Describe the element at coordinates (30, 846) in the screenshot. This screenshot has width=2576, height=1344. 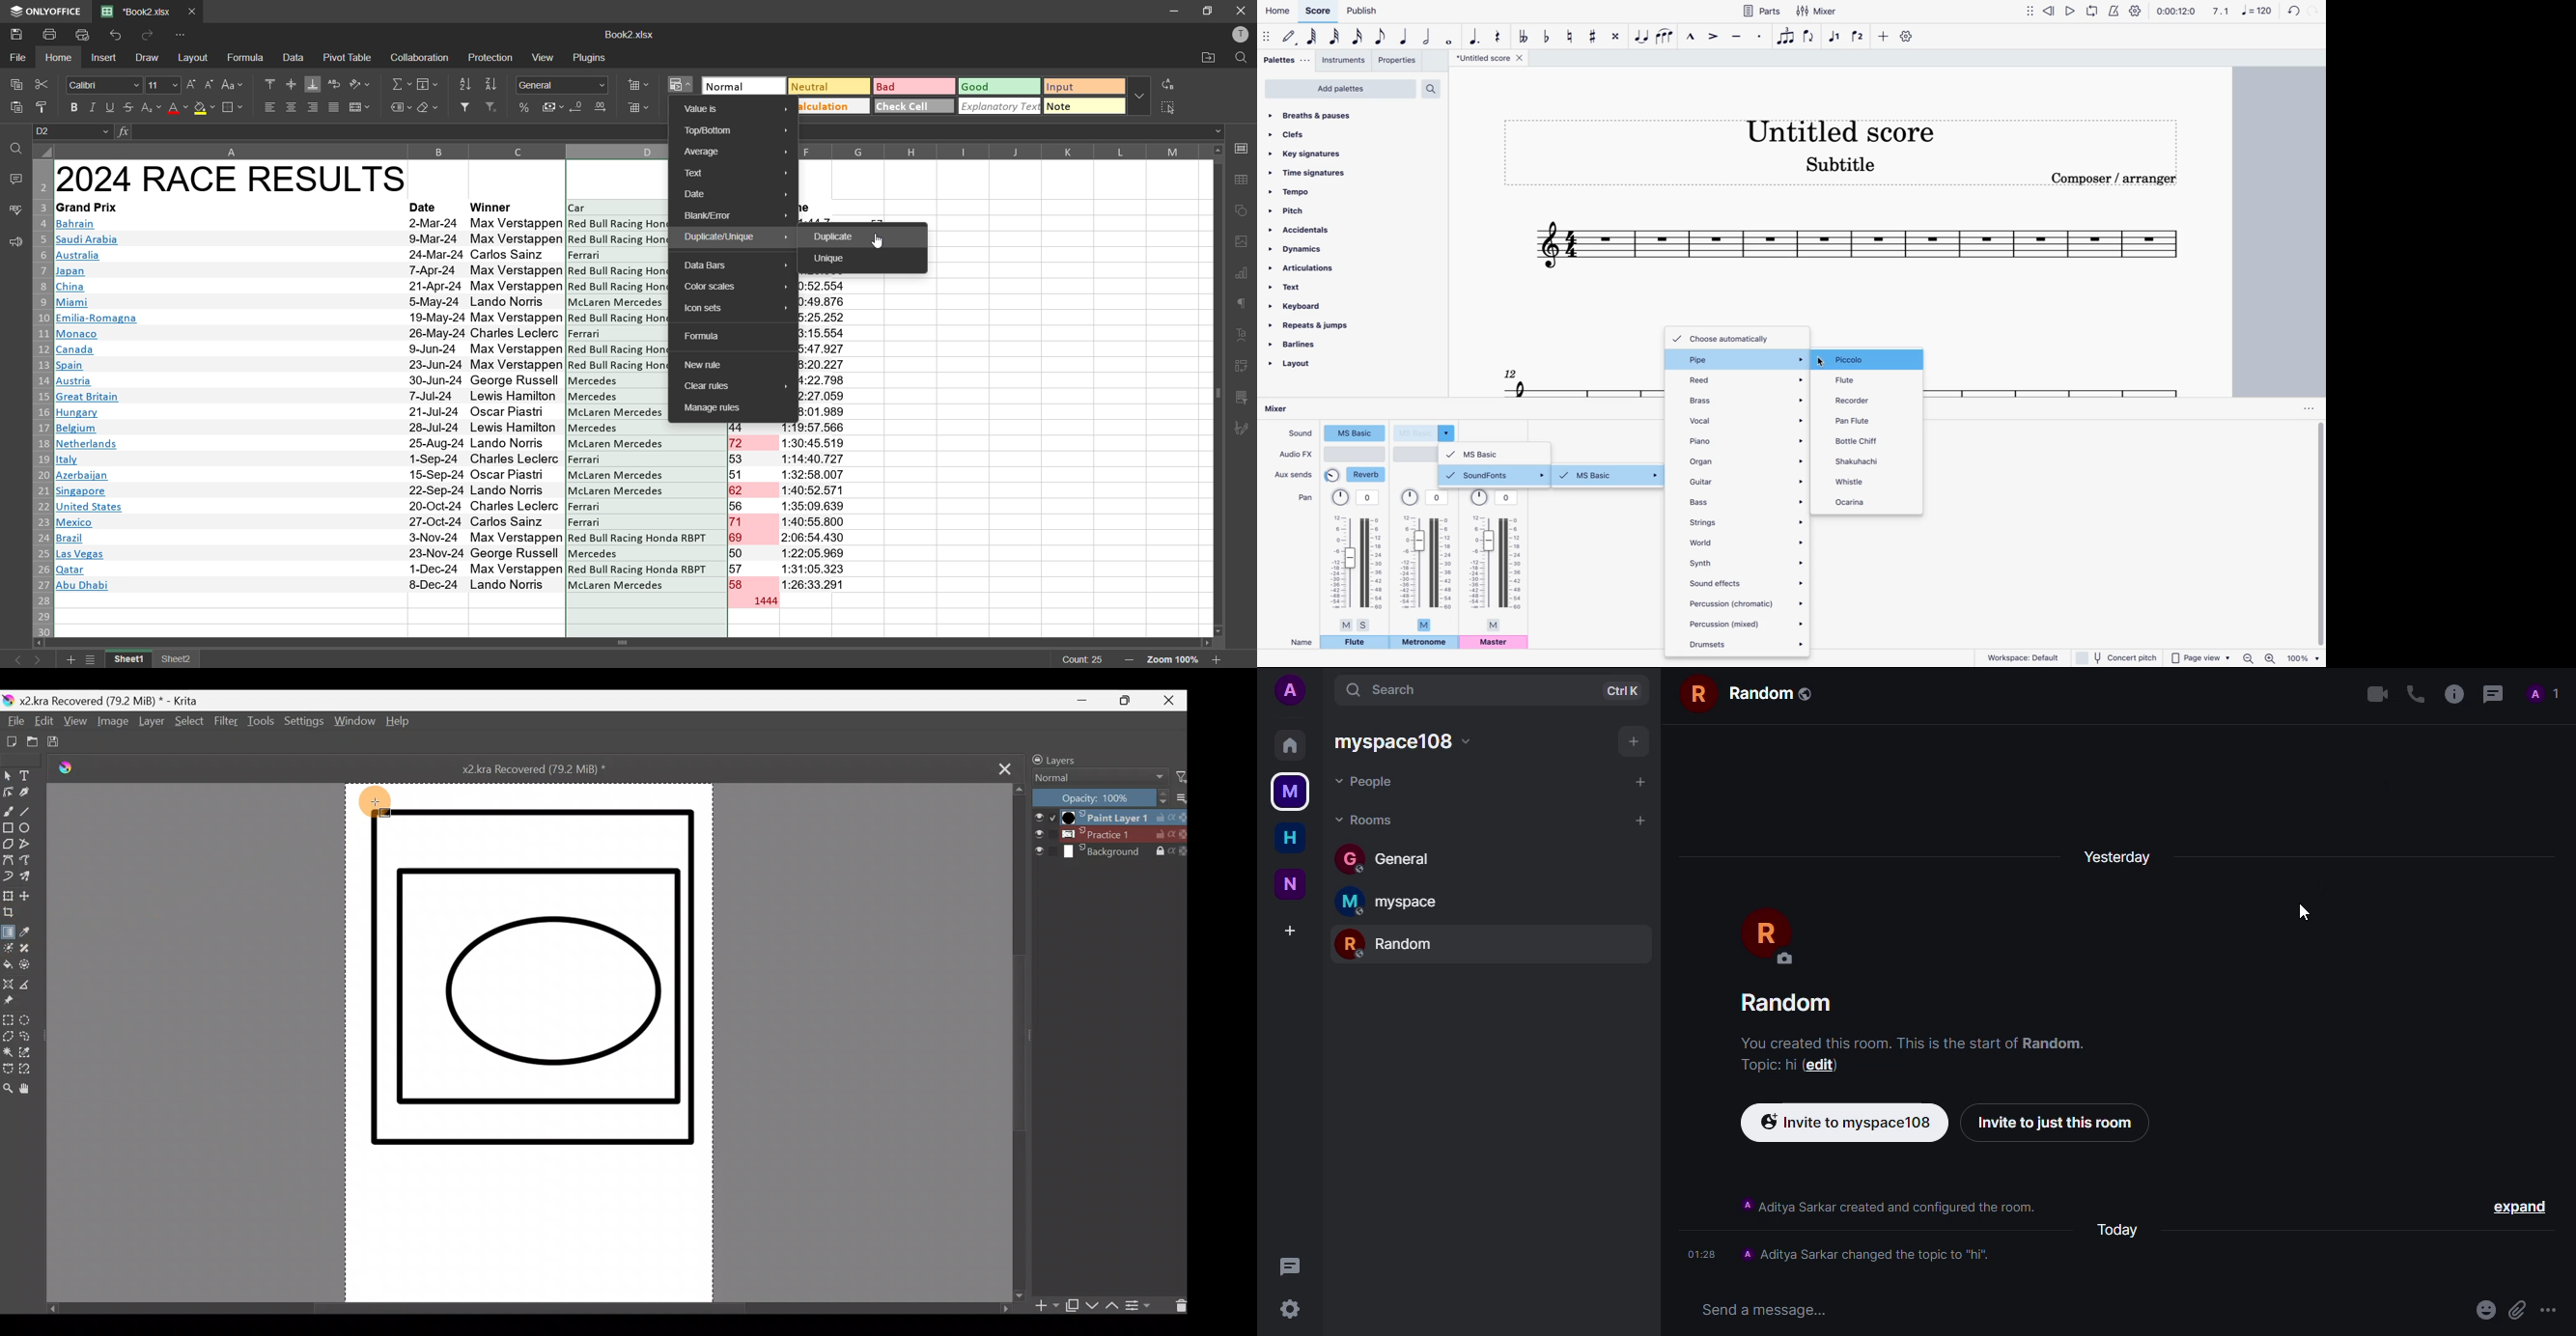
I see `Polyline tool` at that location.